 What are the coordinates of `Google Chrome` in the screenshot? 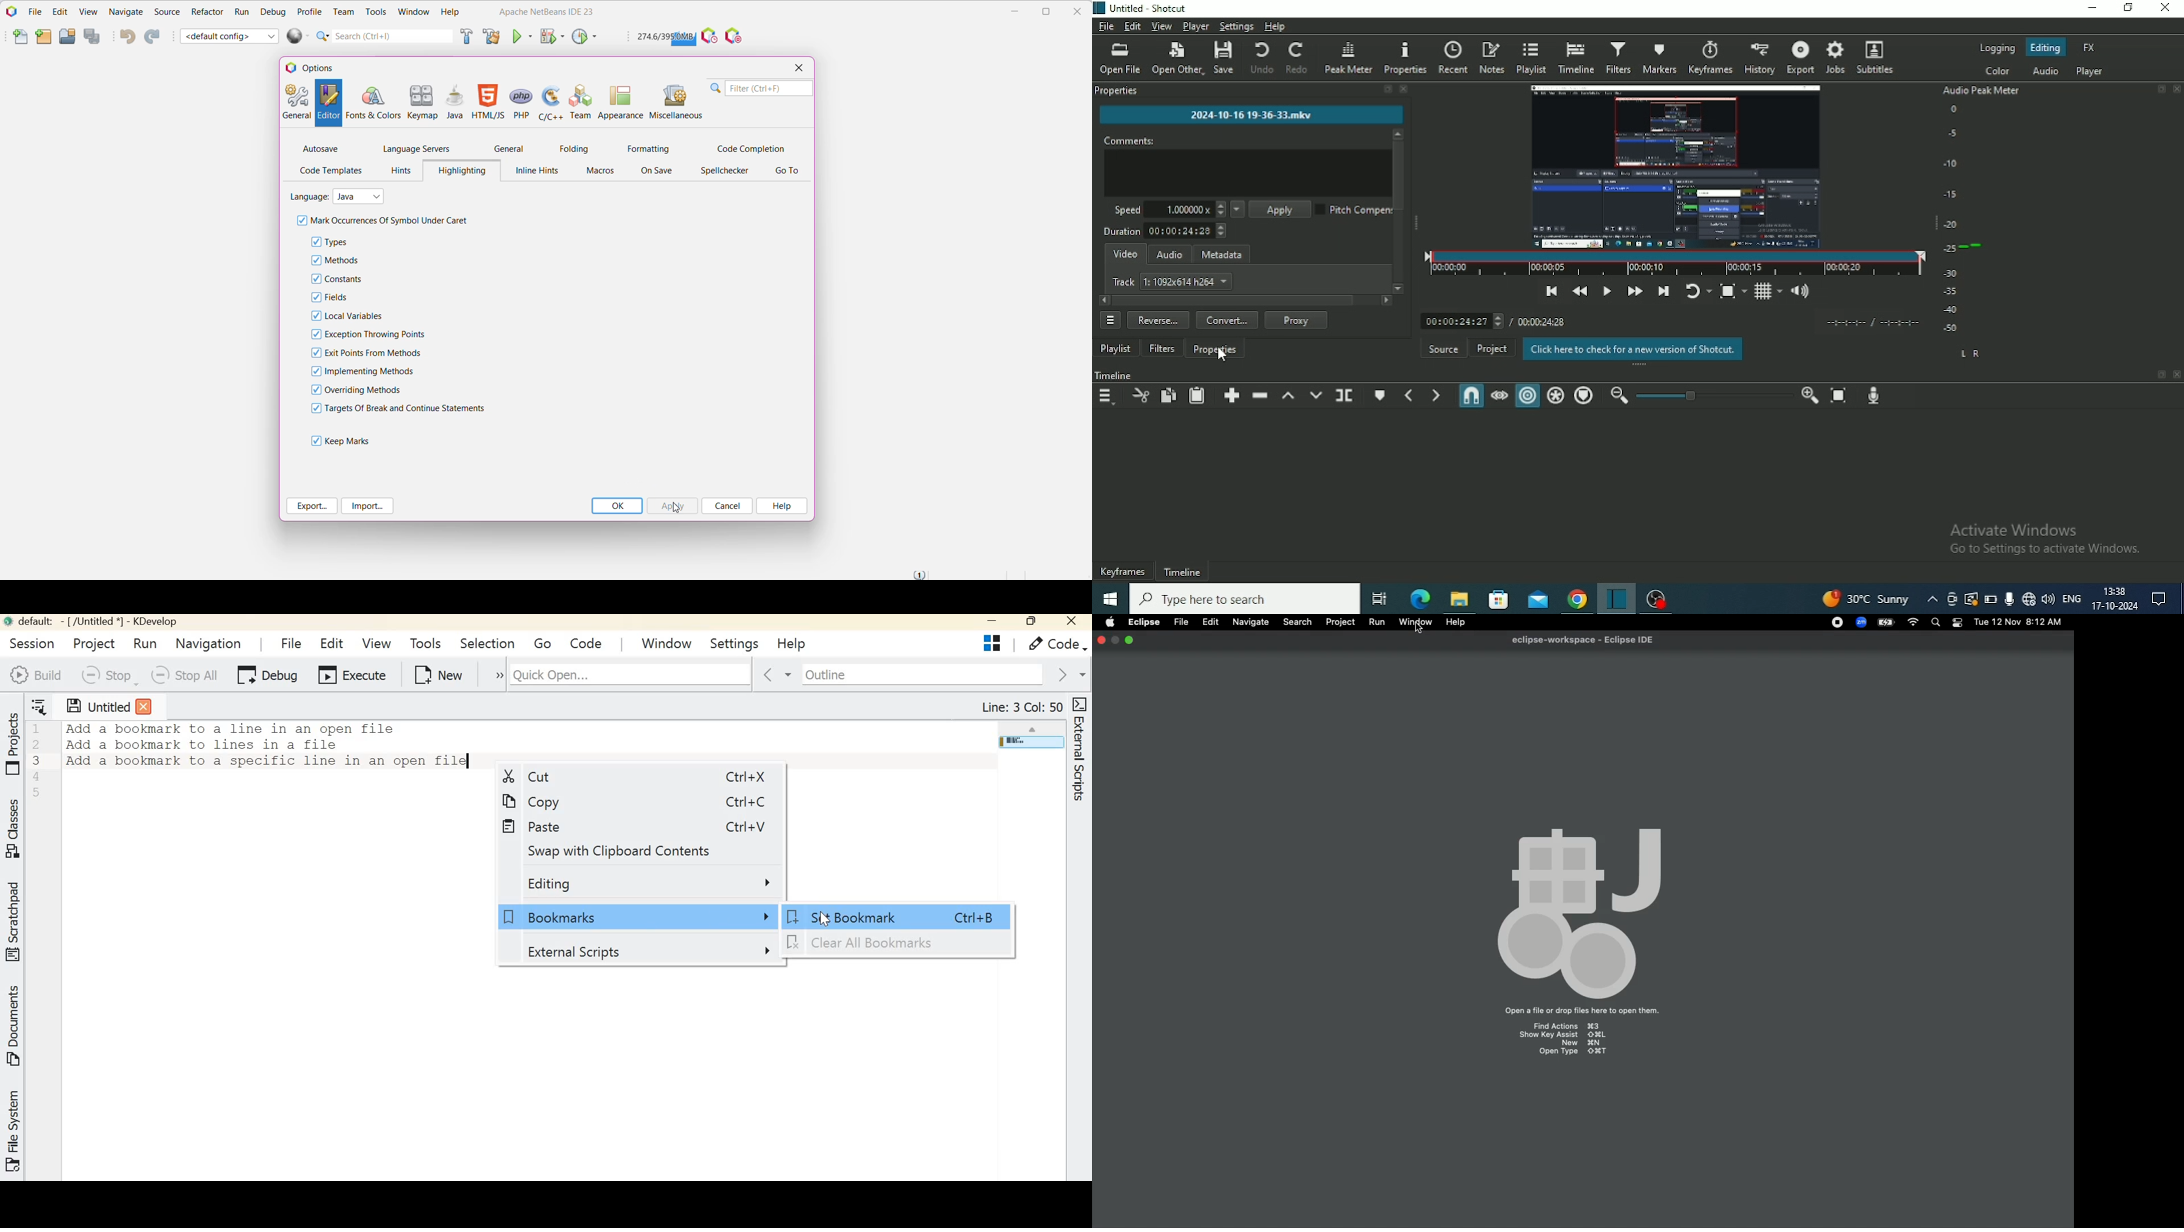 It's located at (1575, 600).